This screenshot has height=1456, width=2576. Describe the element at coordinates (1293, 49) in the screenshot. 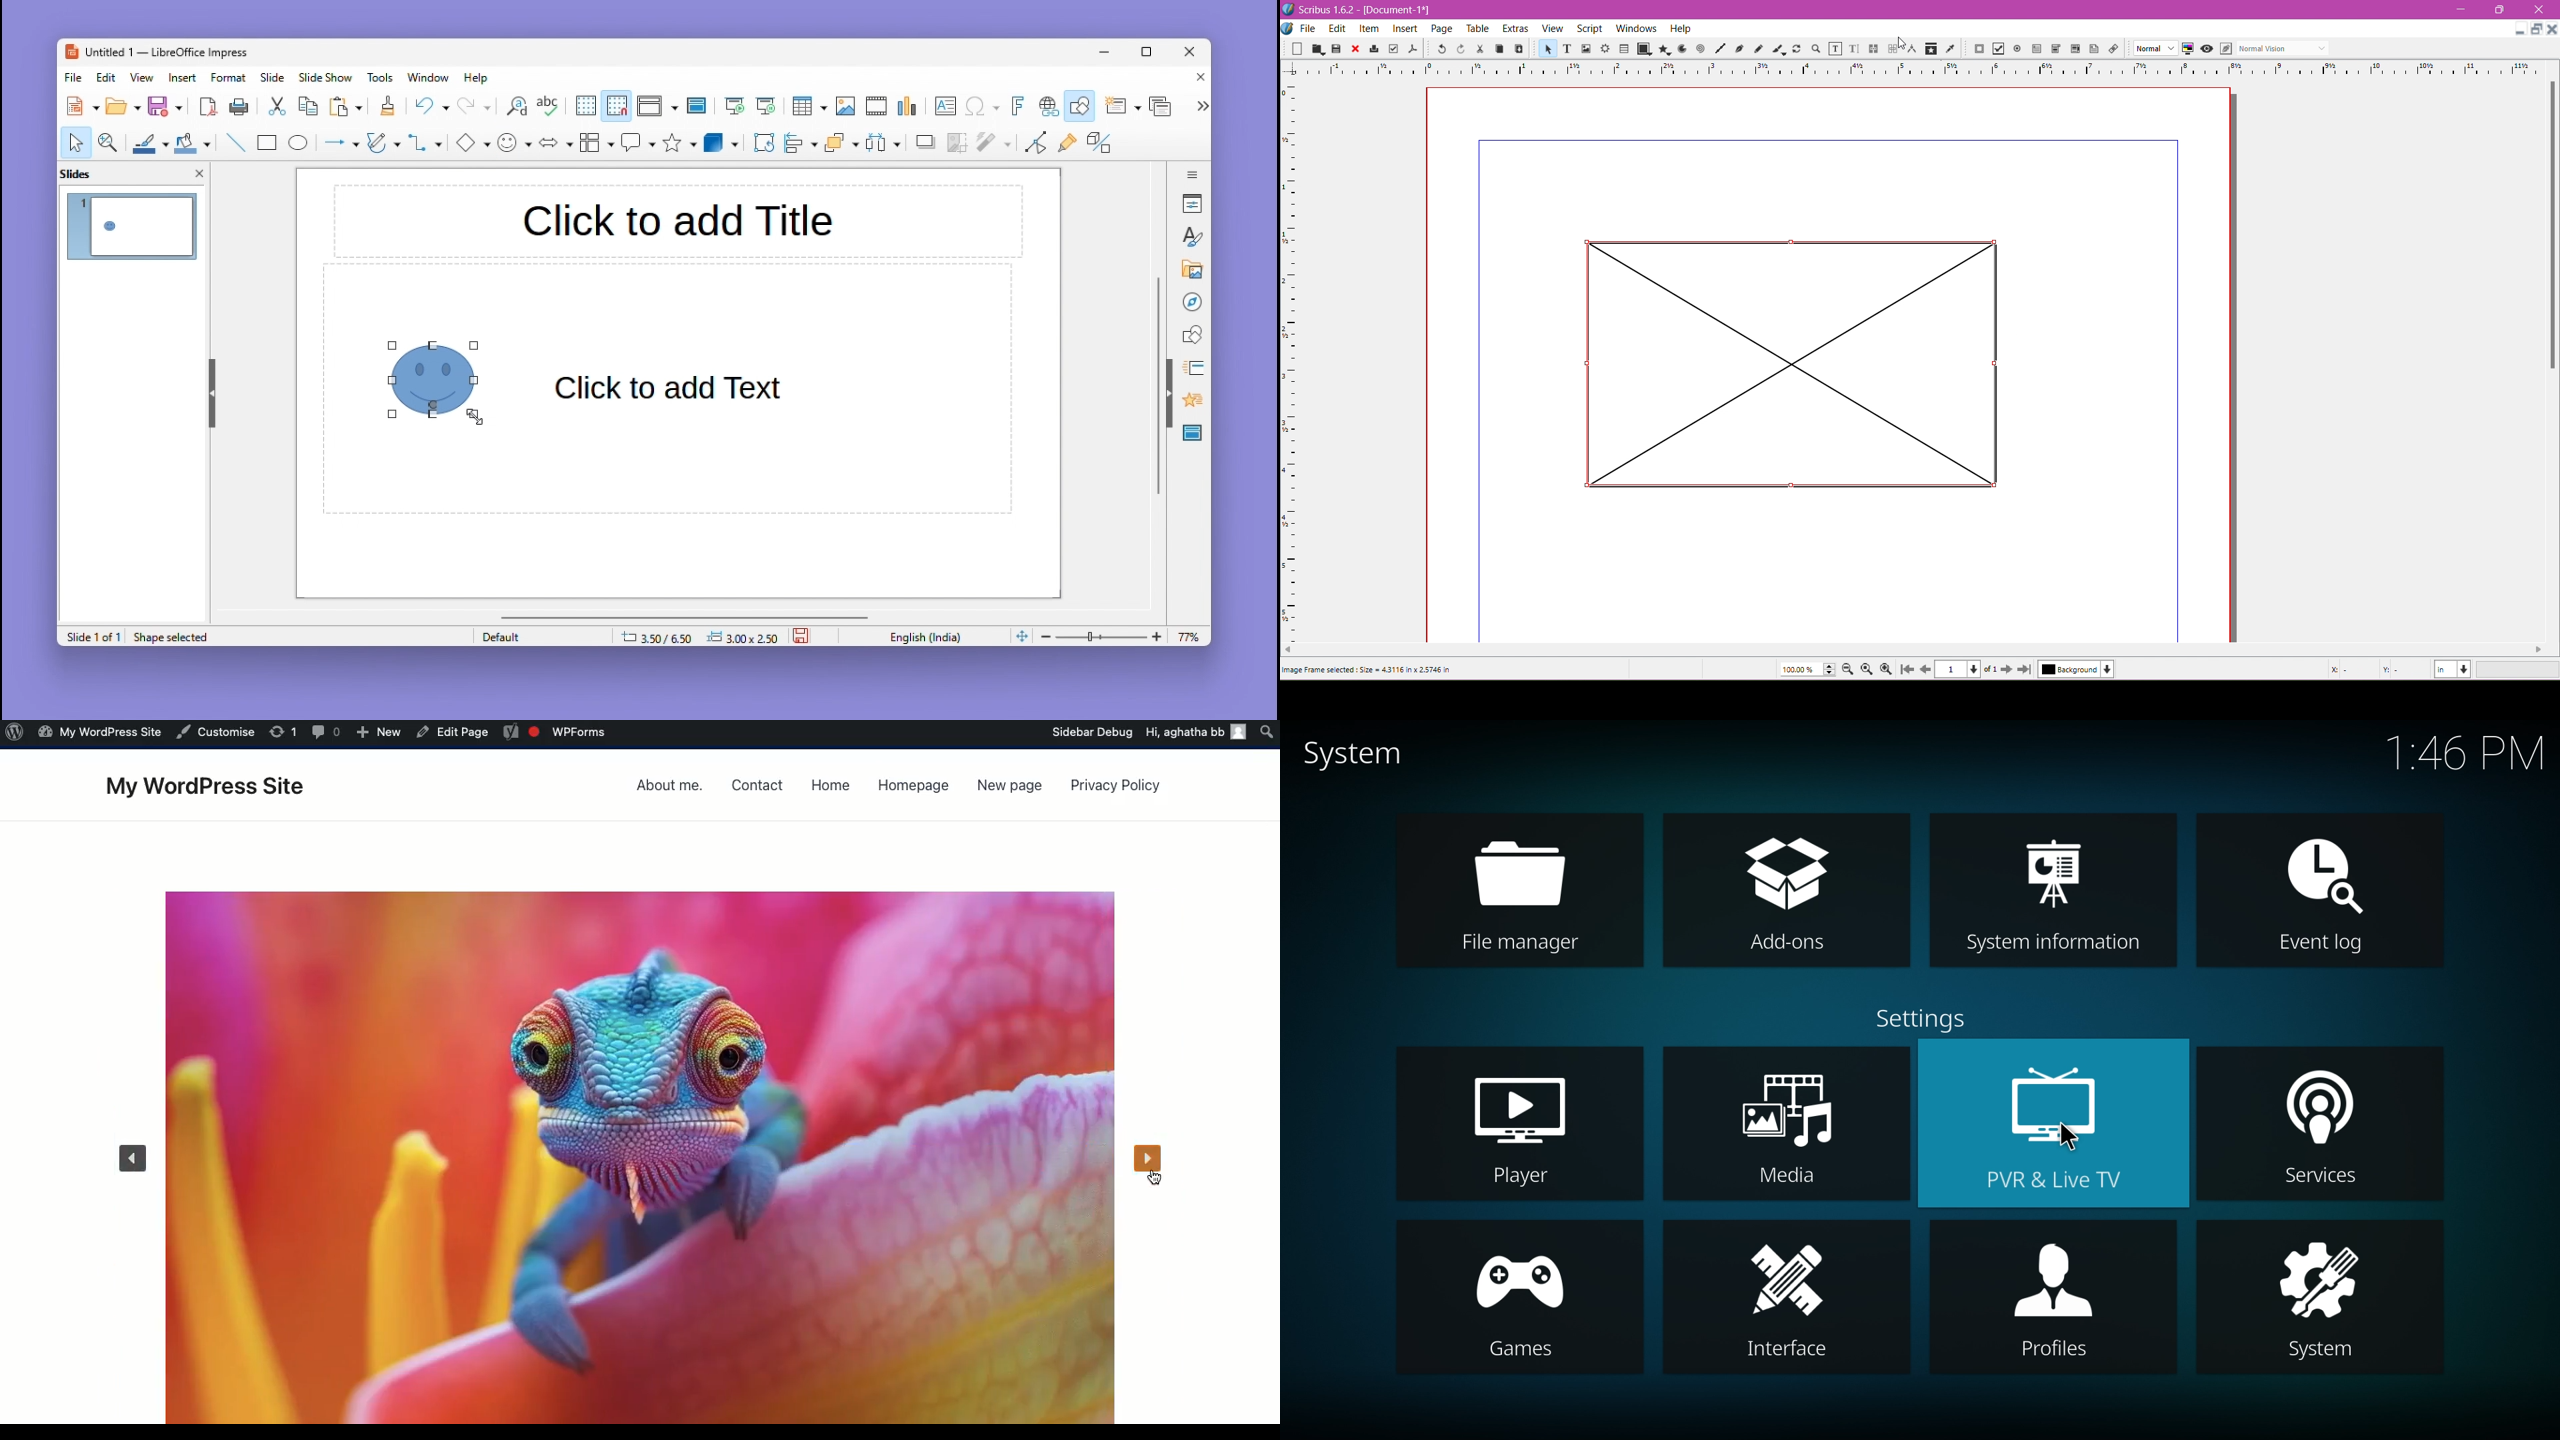

I see `New` at that location.